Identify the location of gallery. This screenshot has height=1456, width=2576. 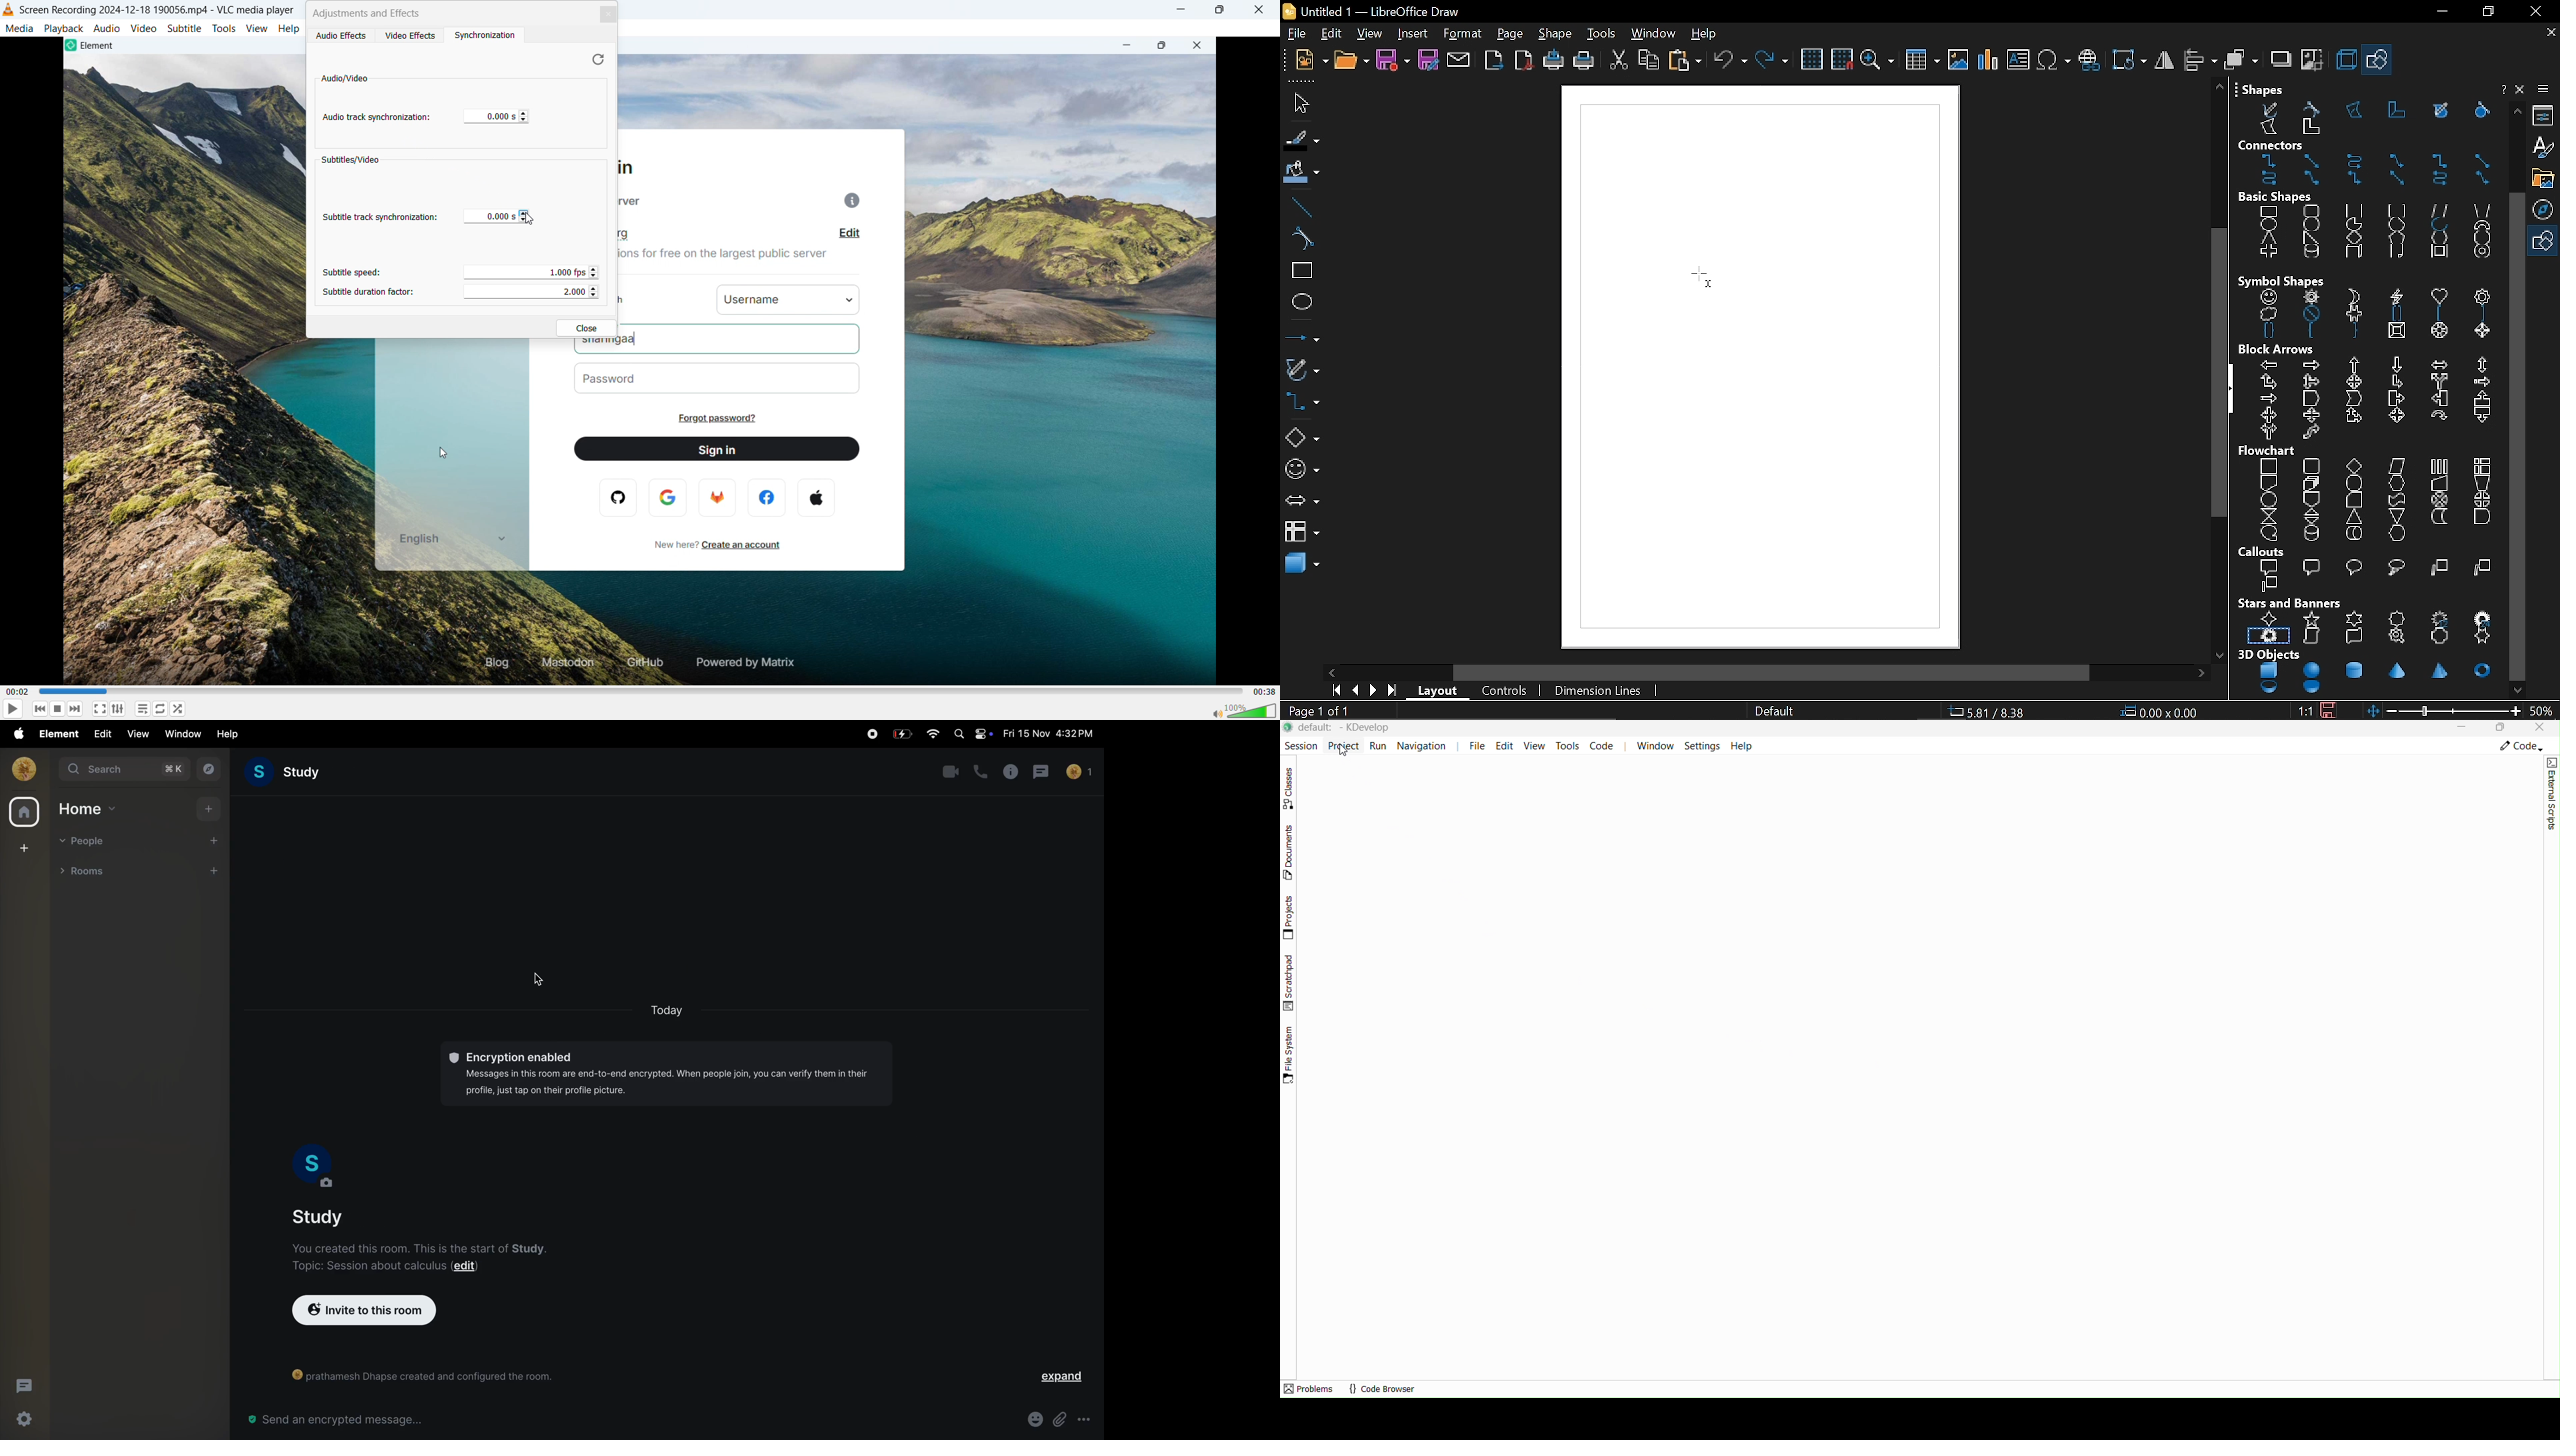
(2543, 178).